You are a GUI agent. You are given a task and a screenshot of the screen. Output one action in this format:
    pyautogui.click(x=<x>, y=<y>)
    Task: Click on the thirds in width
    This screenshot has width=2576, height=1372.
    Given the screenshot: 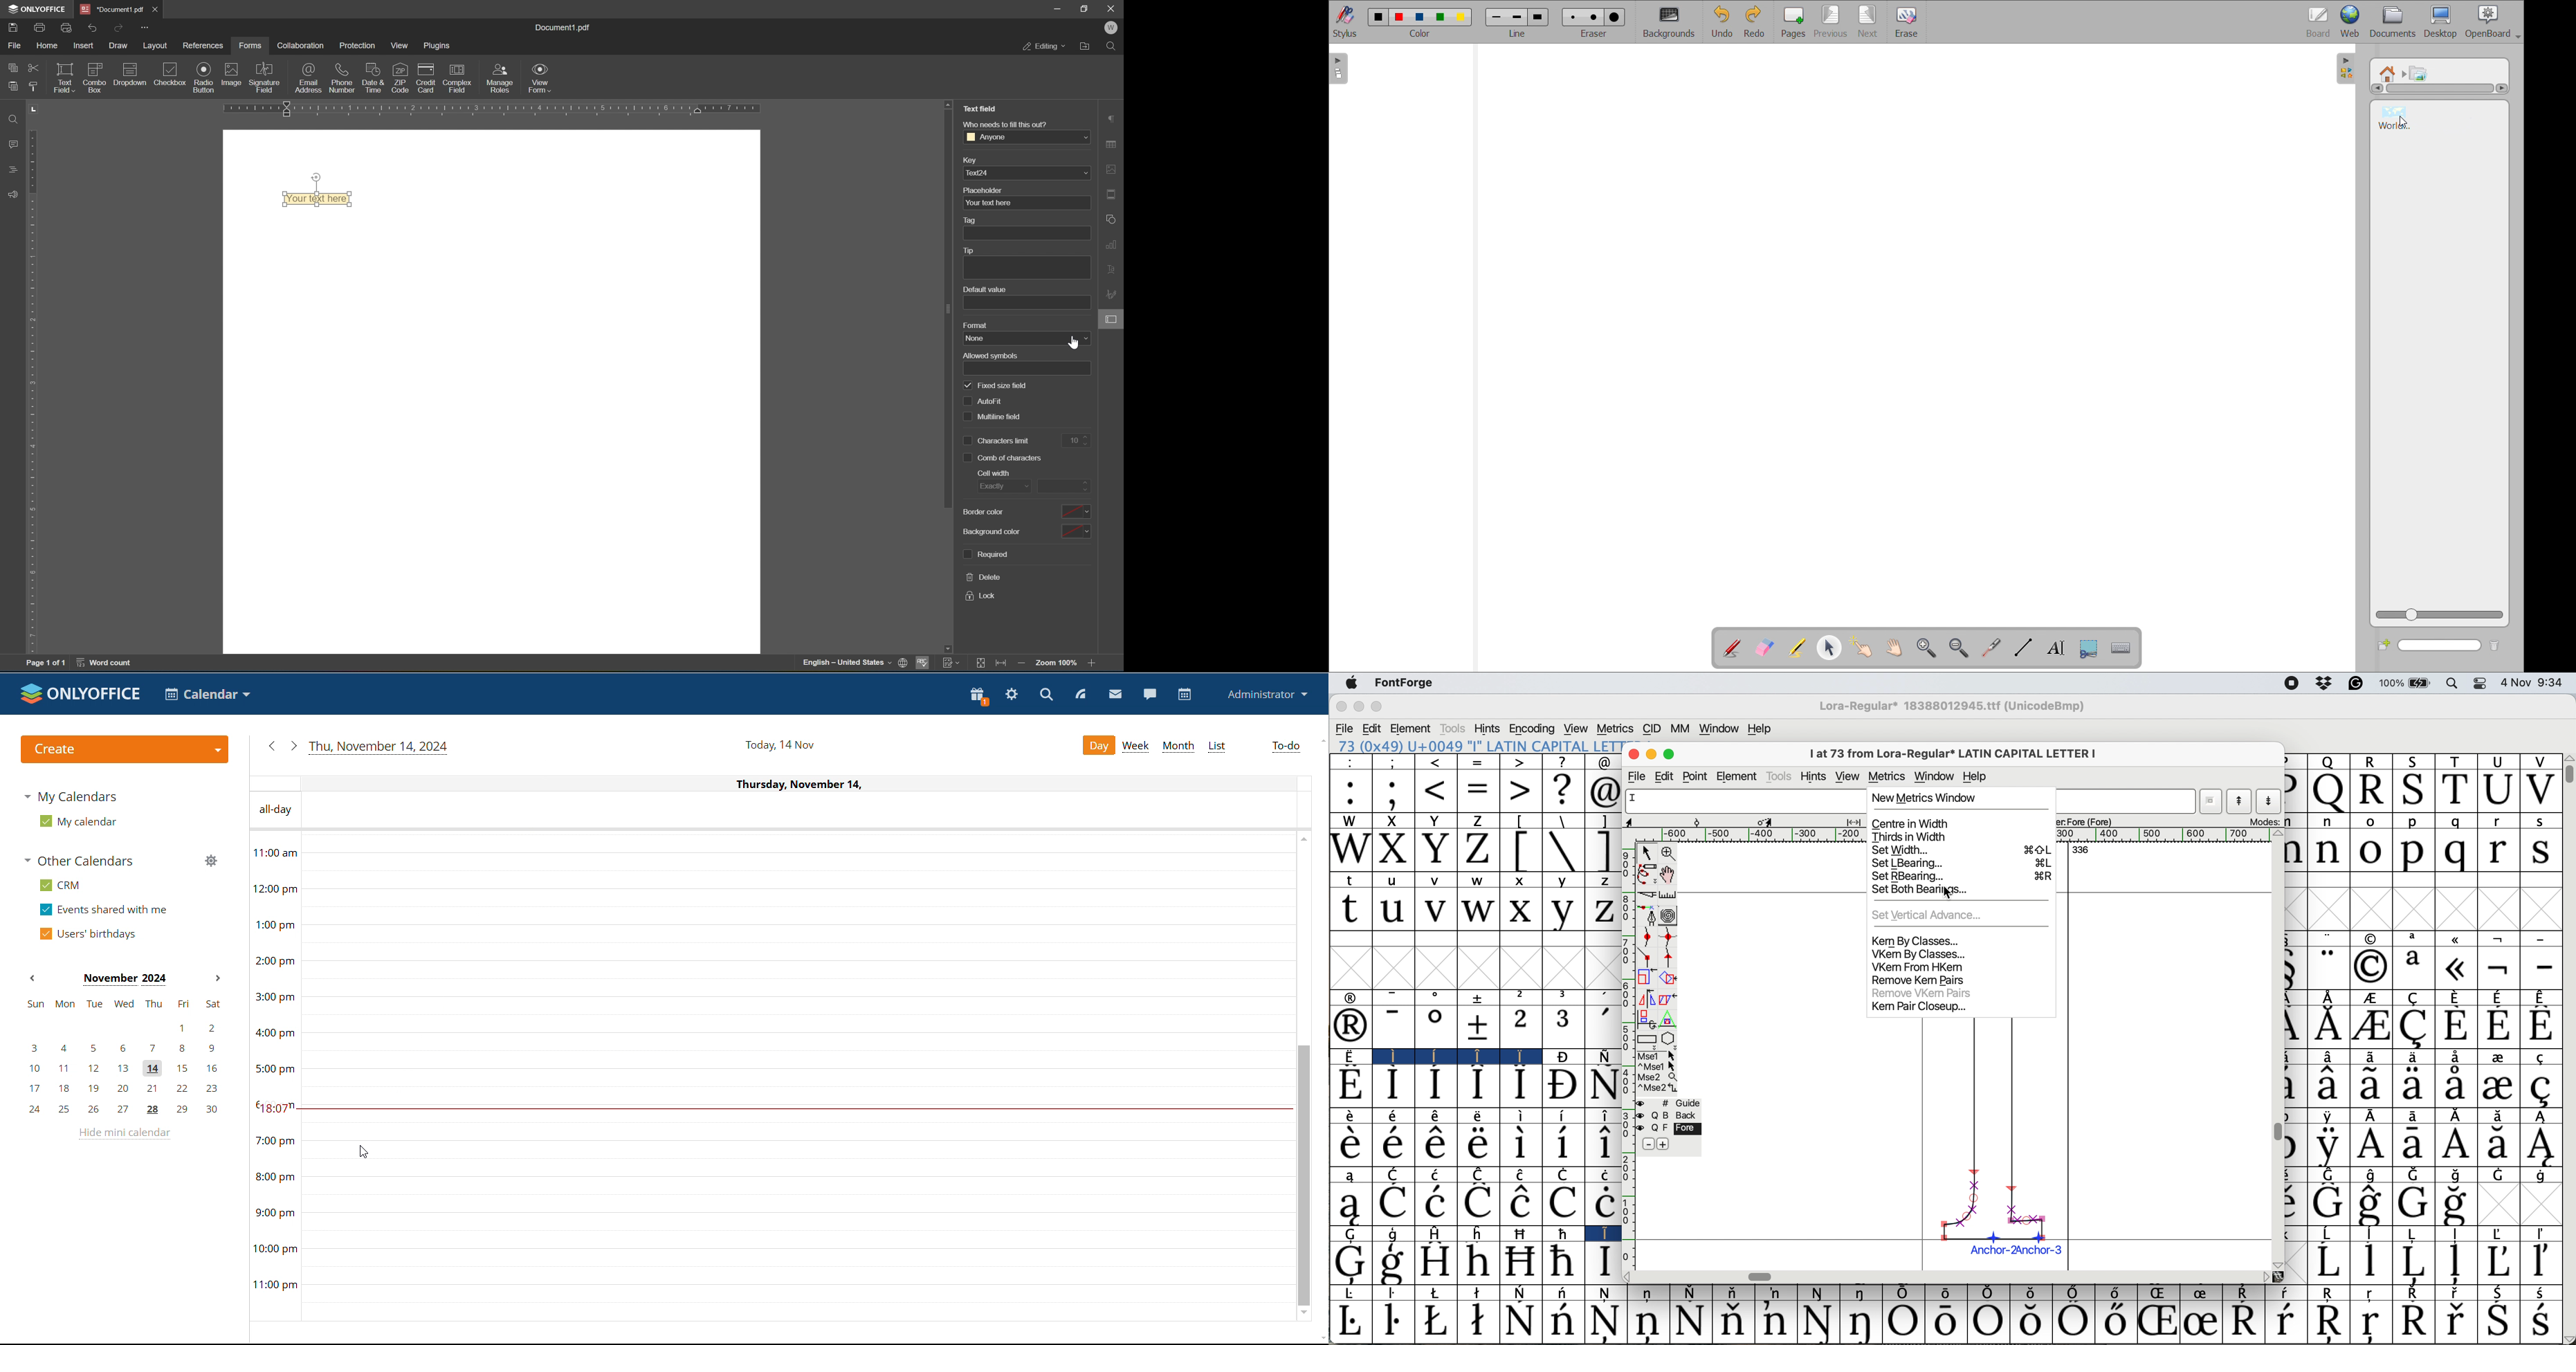 What is the action you would take?
    pyautogui.click(x=1912, y=835)
    